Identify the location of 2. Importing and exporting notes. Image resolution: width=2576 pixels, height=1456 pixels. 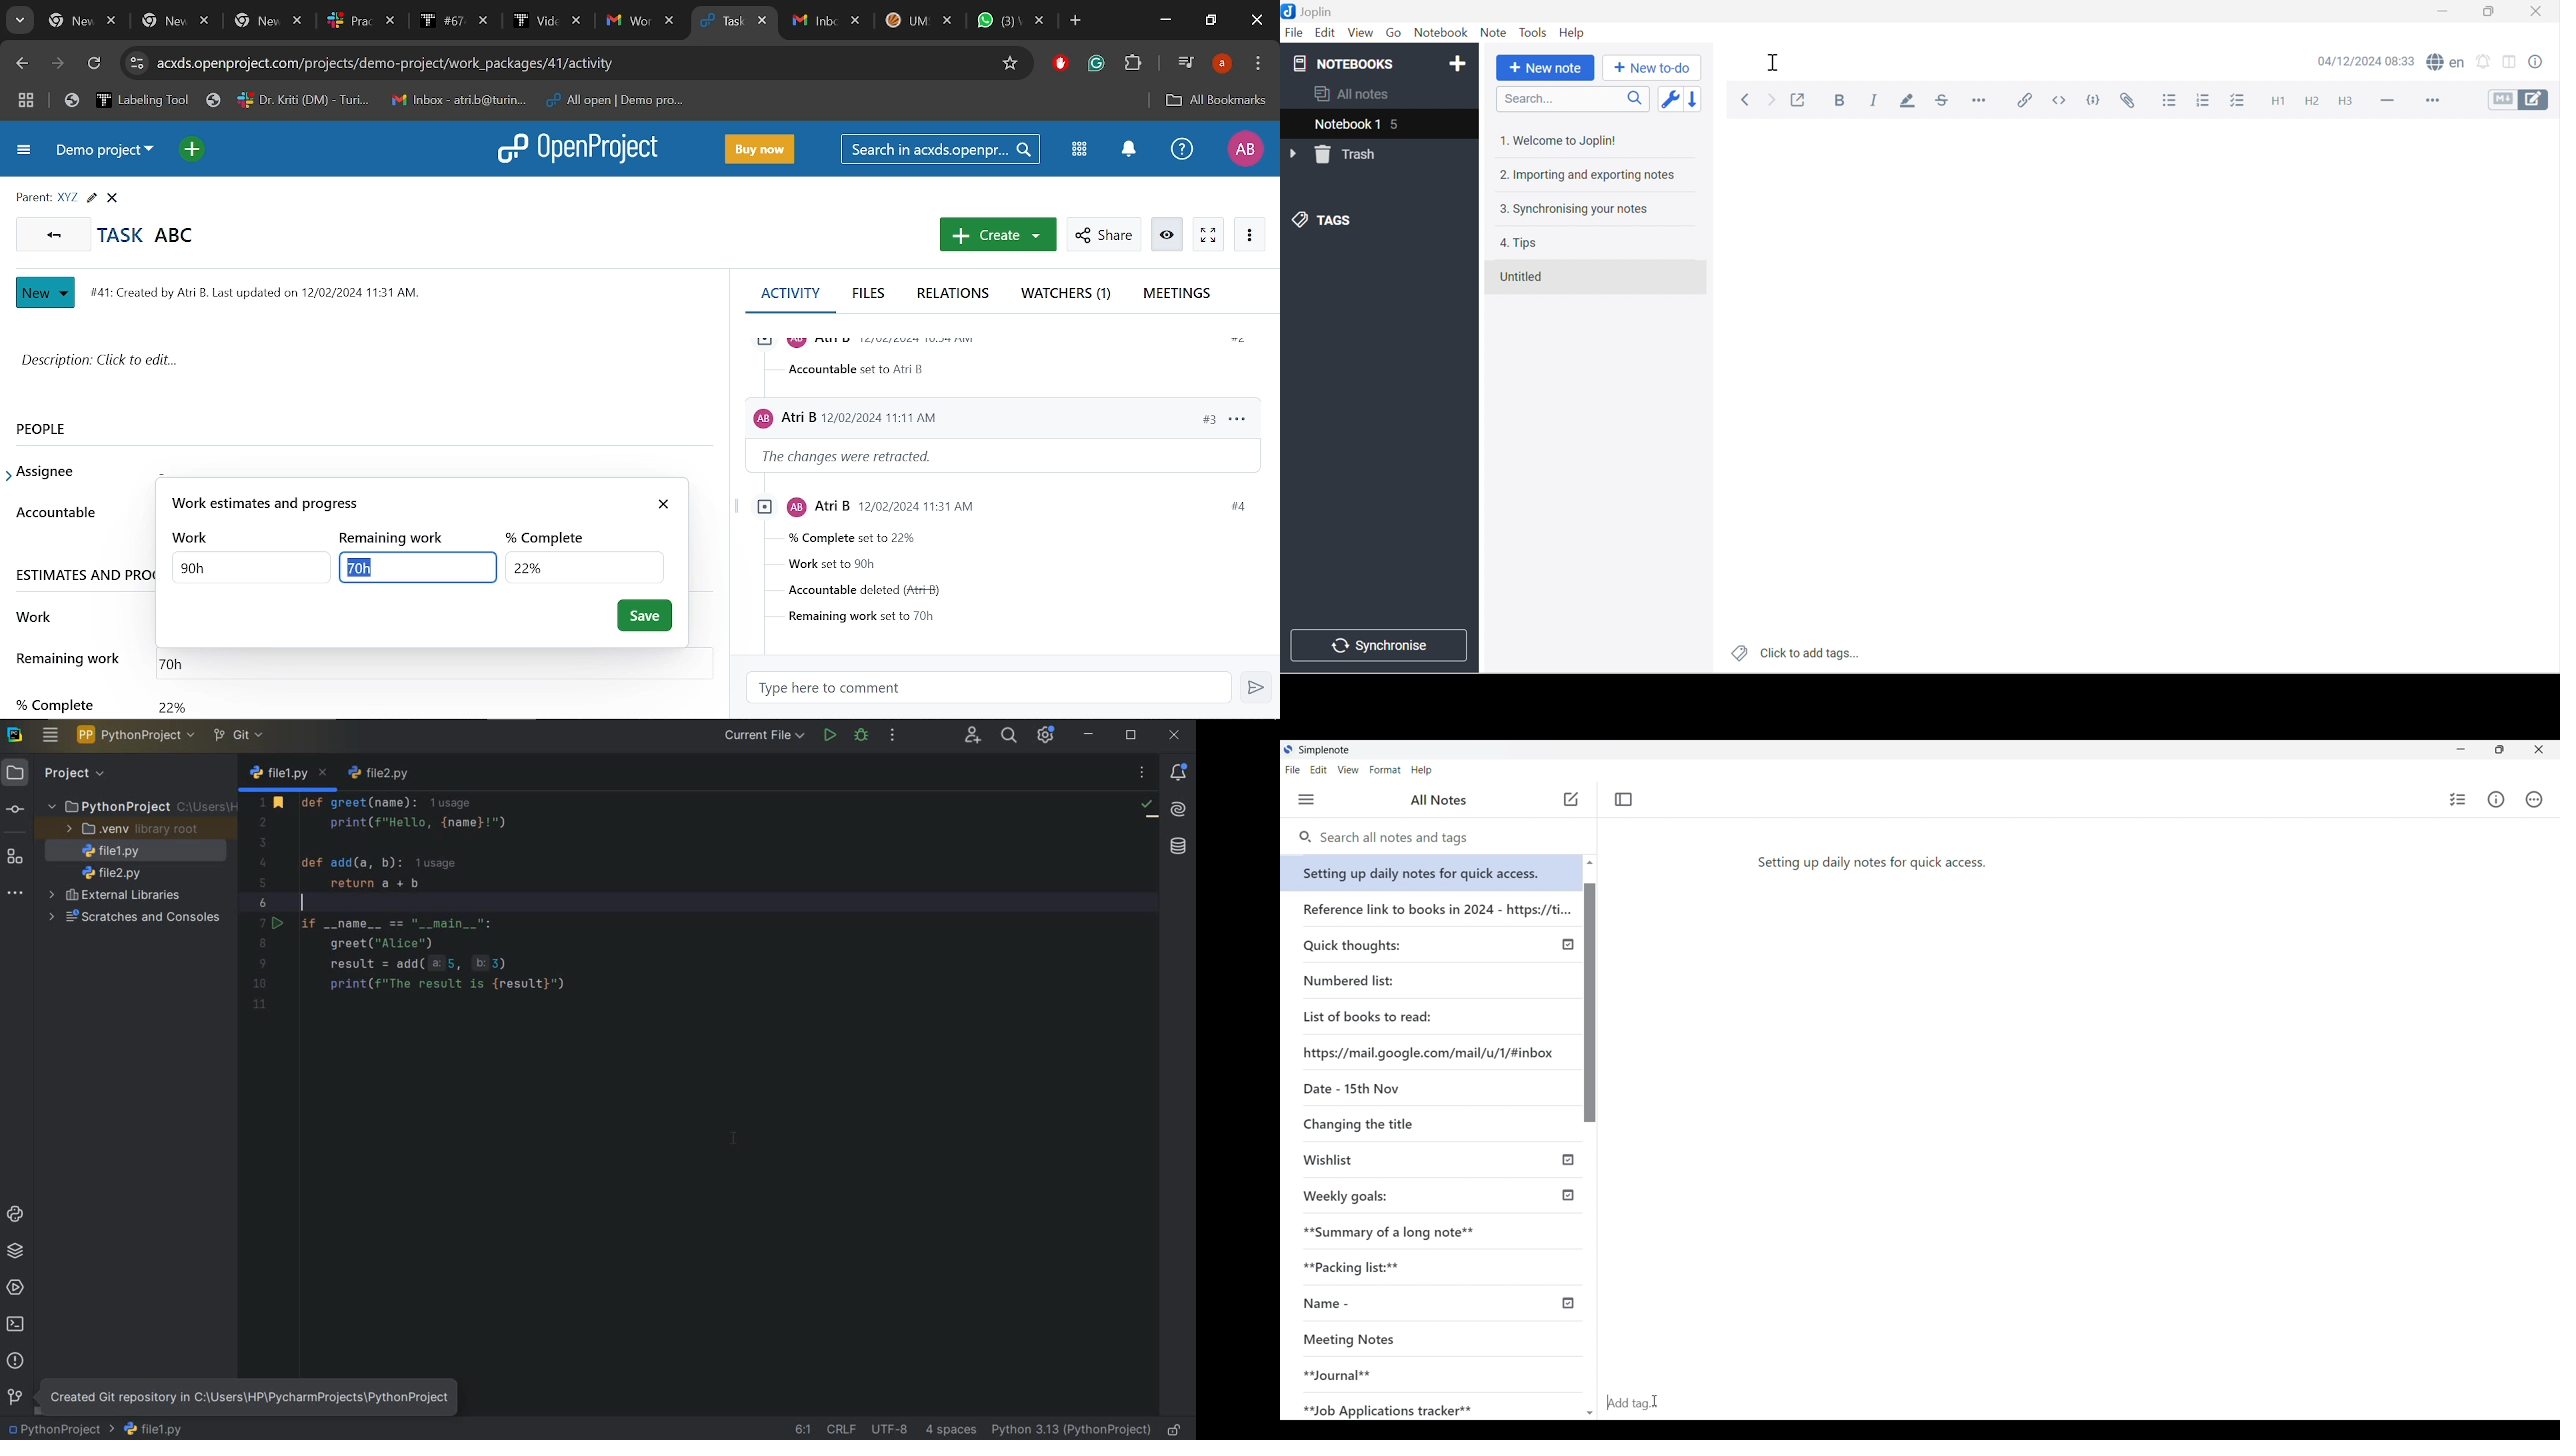
(1590, 176).